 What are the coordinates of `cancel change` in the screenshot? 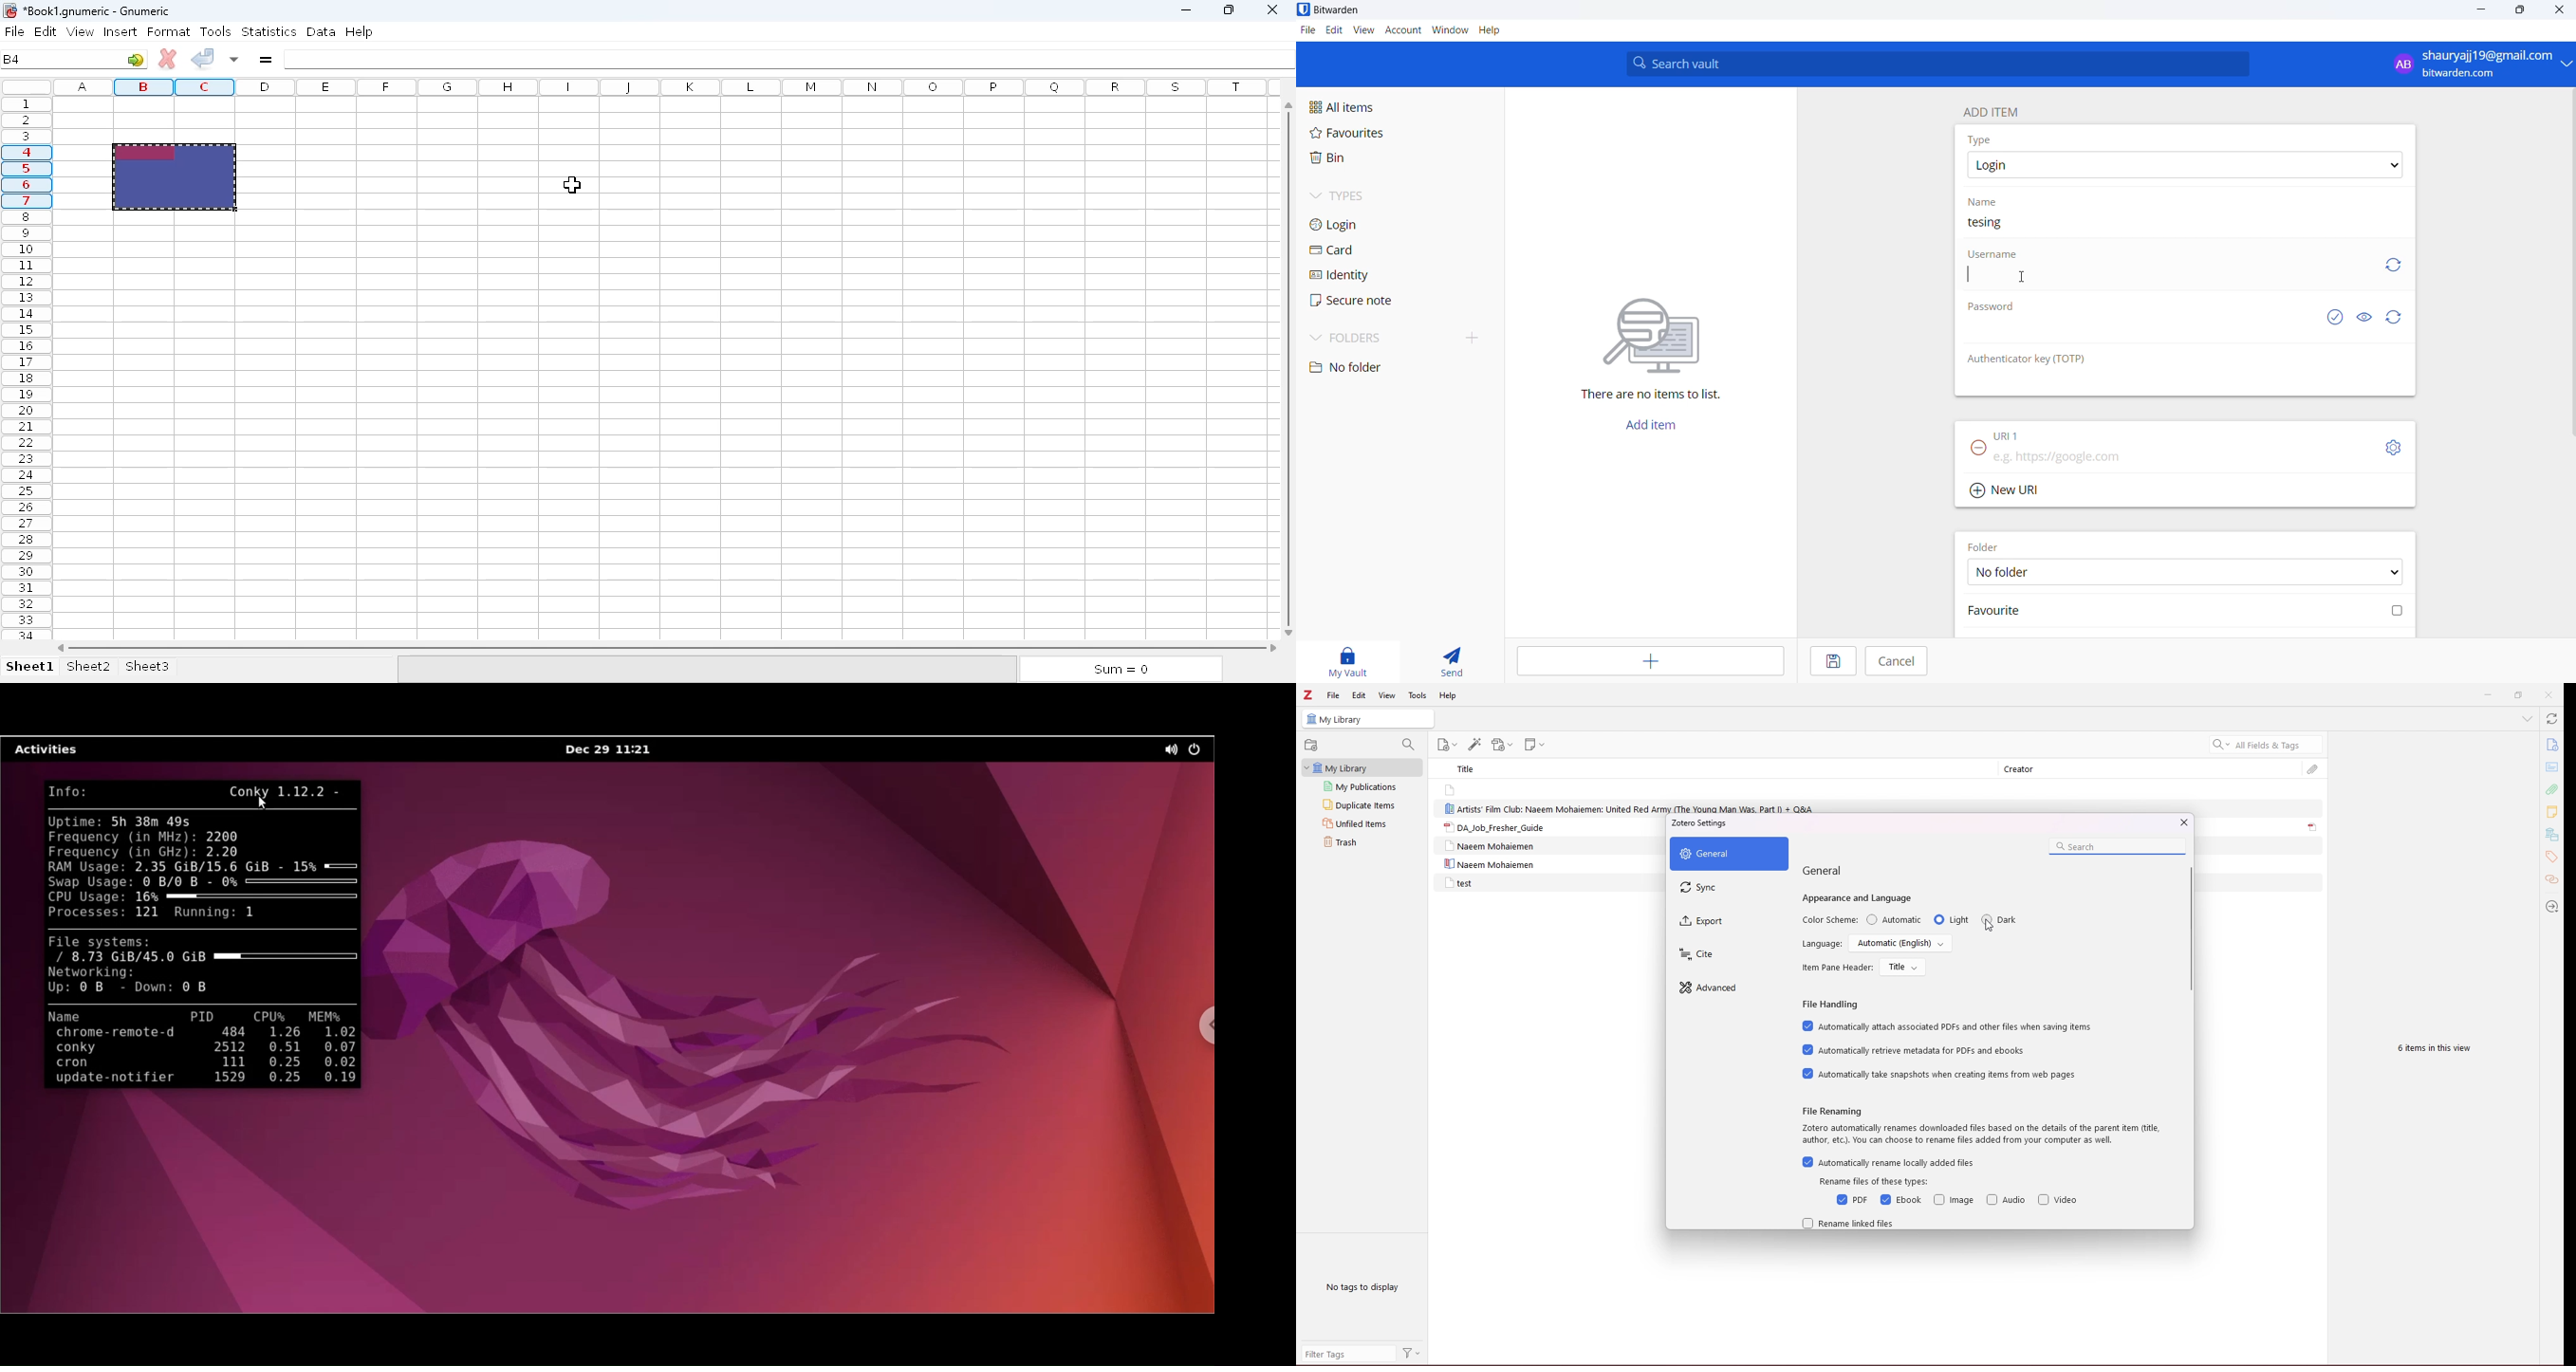 It's located at (167, 59).